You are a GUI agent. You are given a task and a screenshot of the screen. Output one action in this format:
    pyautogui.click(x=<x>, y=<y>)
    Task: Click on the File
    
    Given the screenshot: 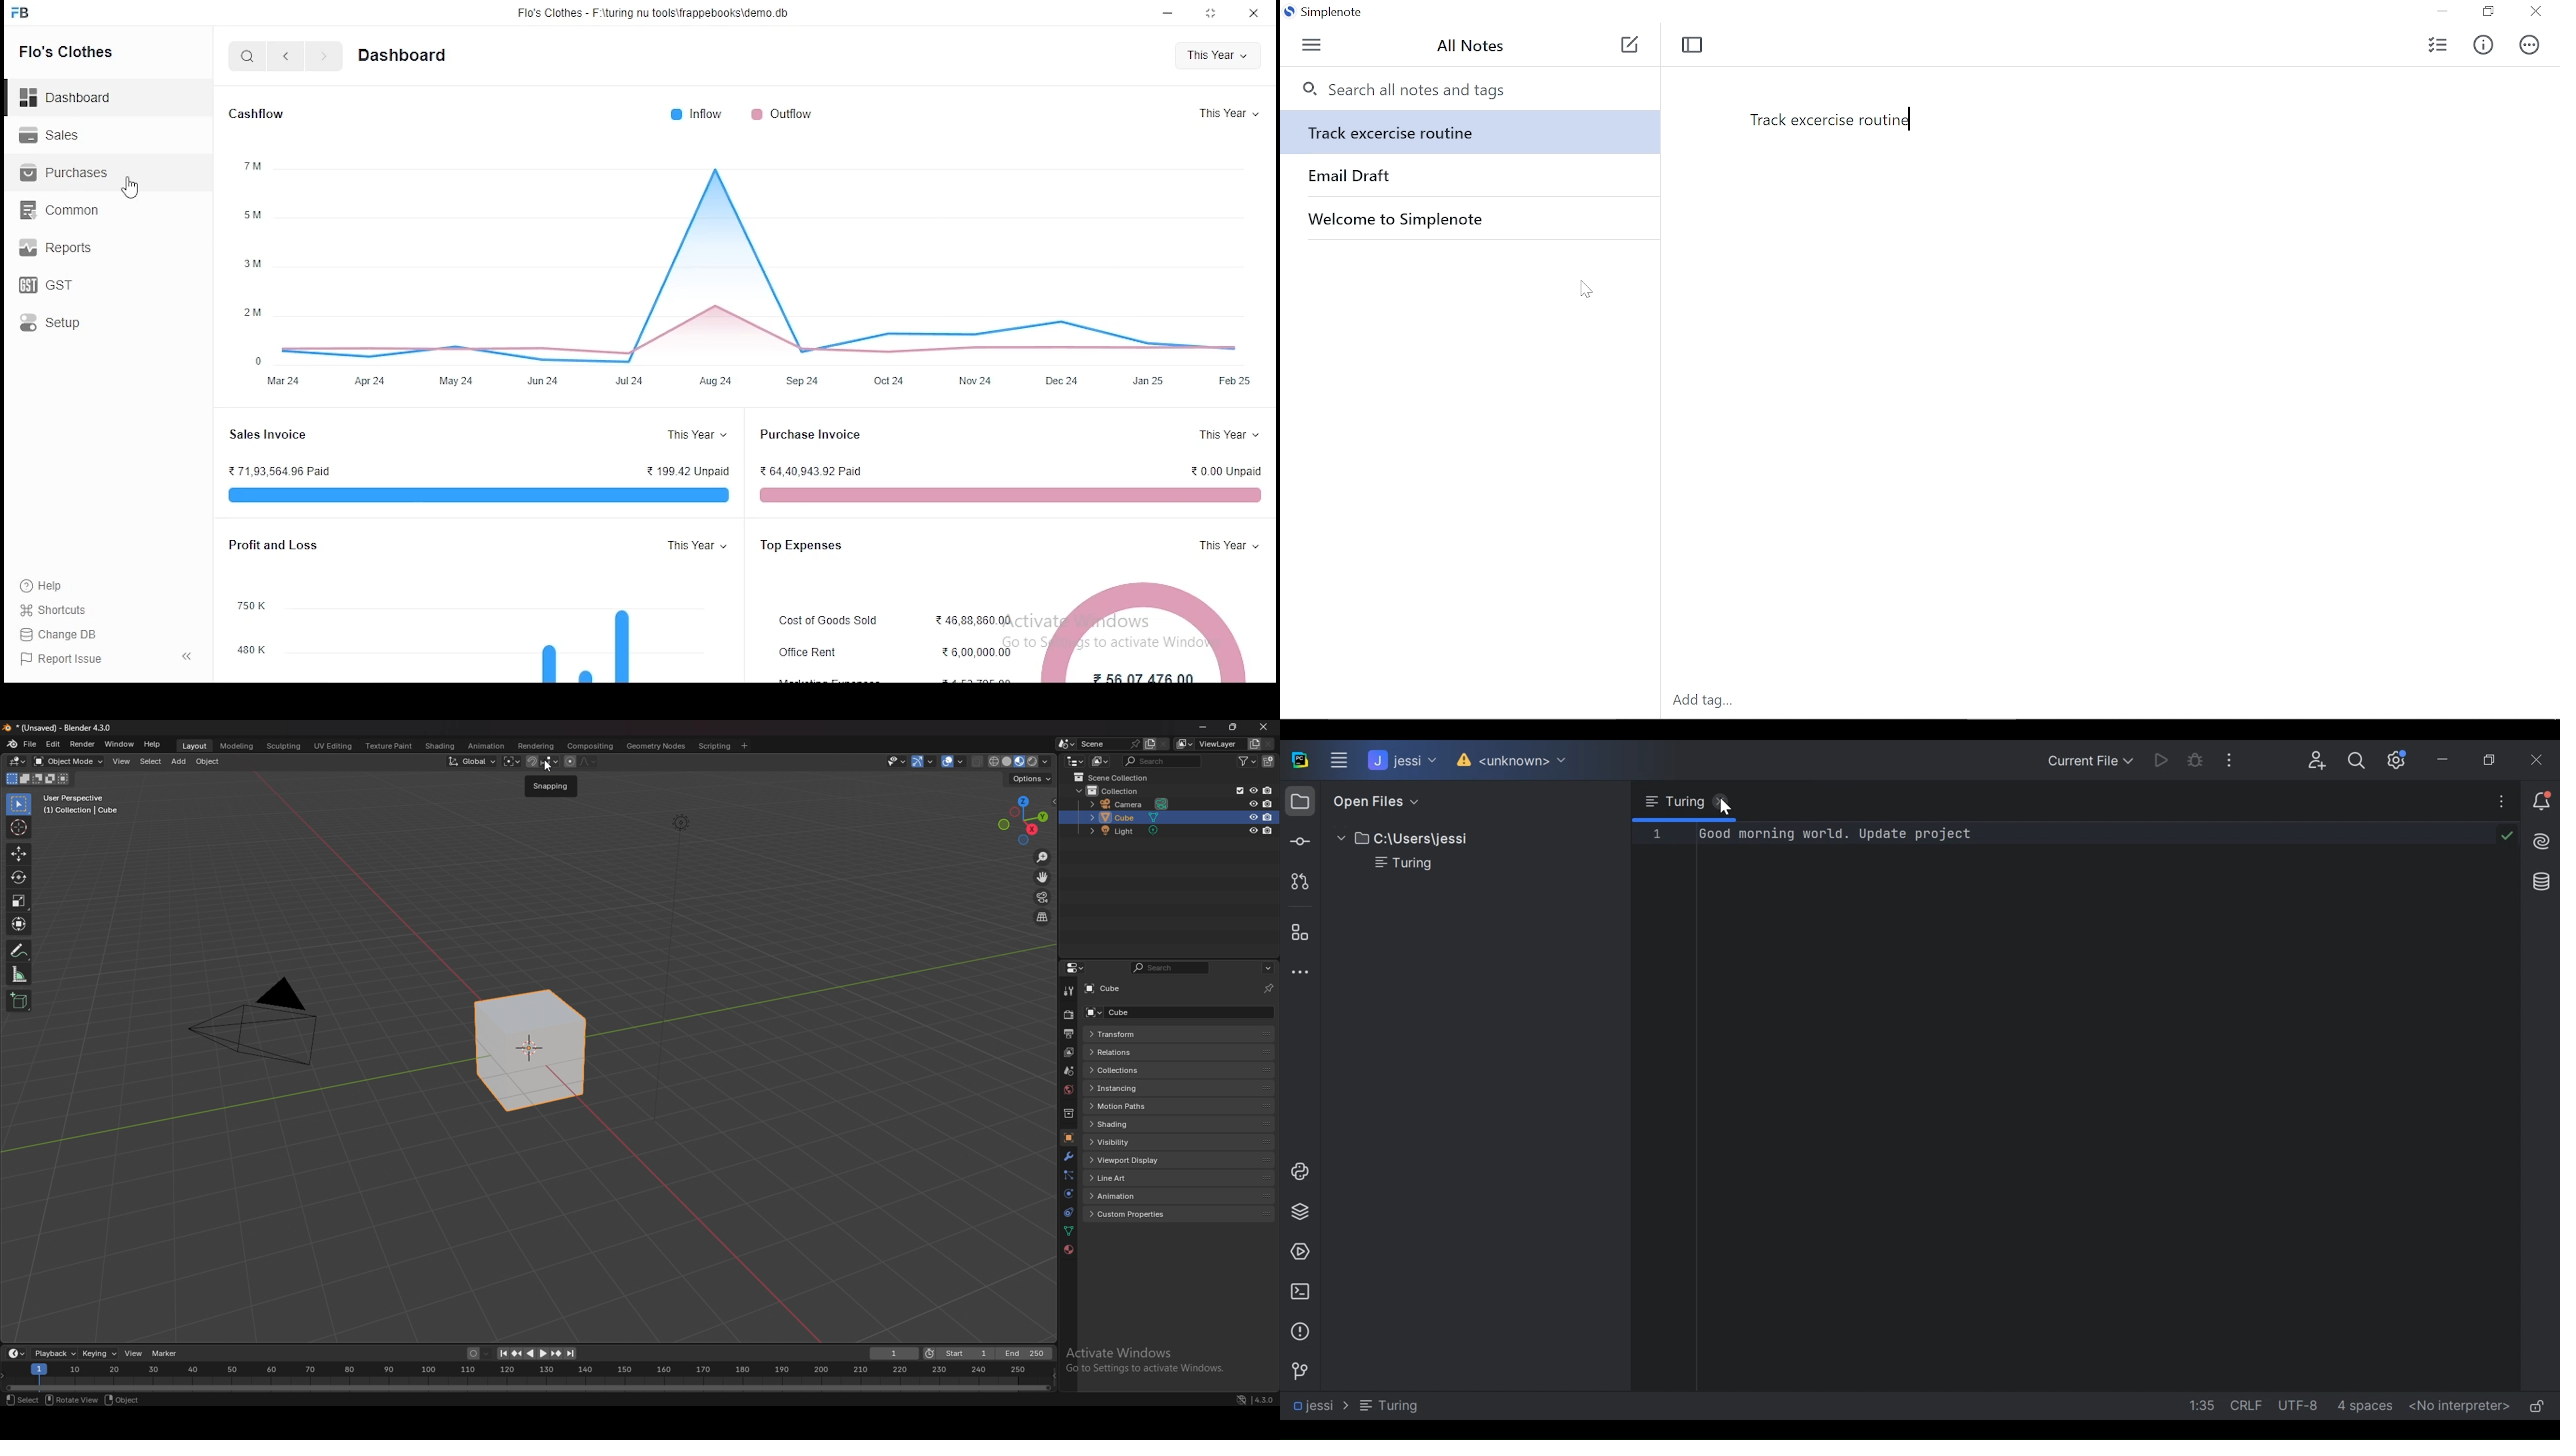 What is the action you would take?
    pyautogui.click(x=1395, y=864)
    